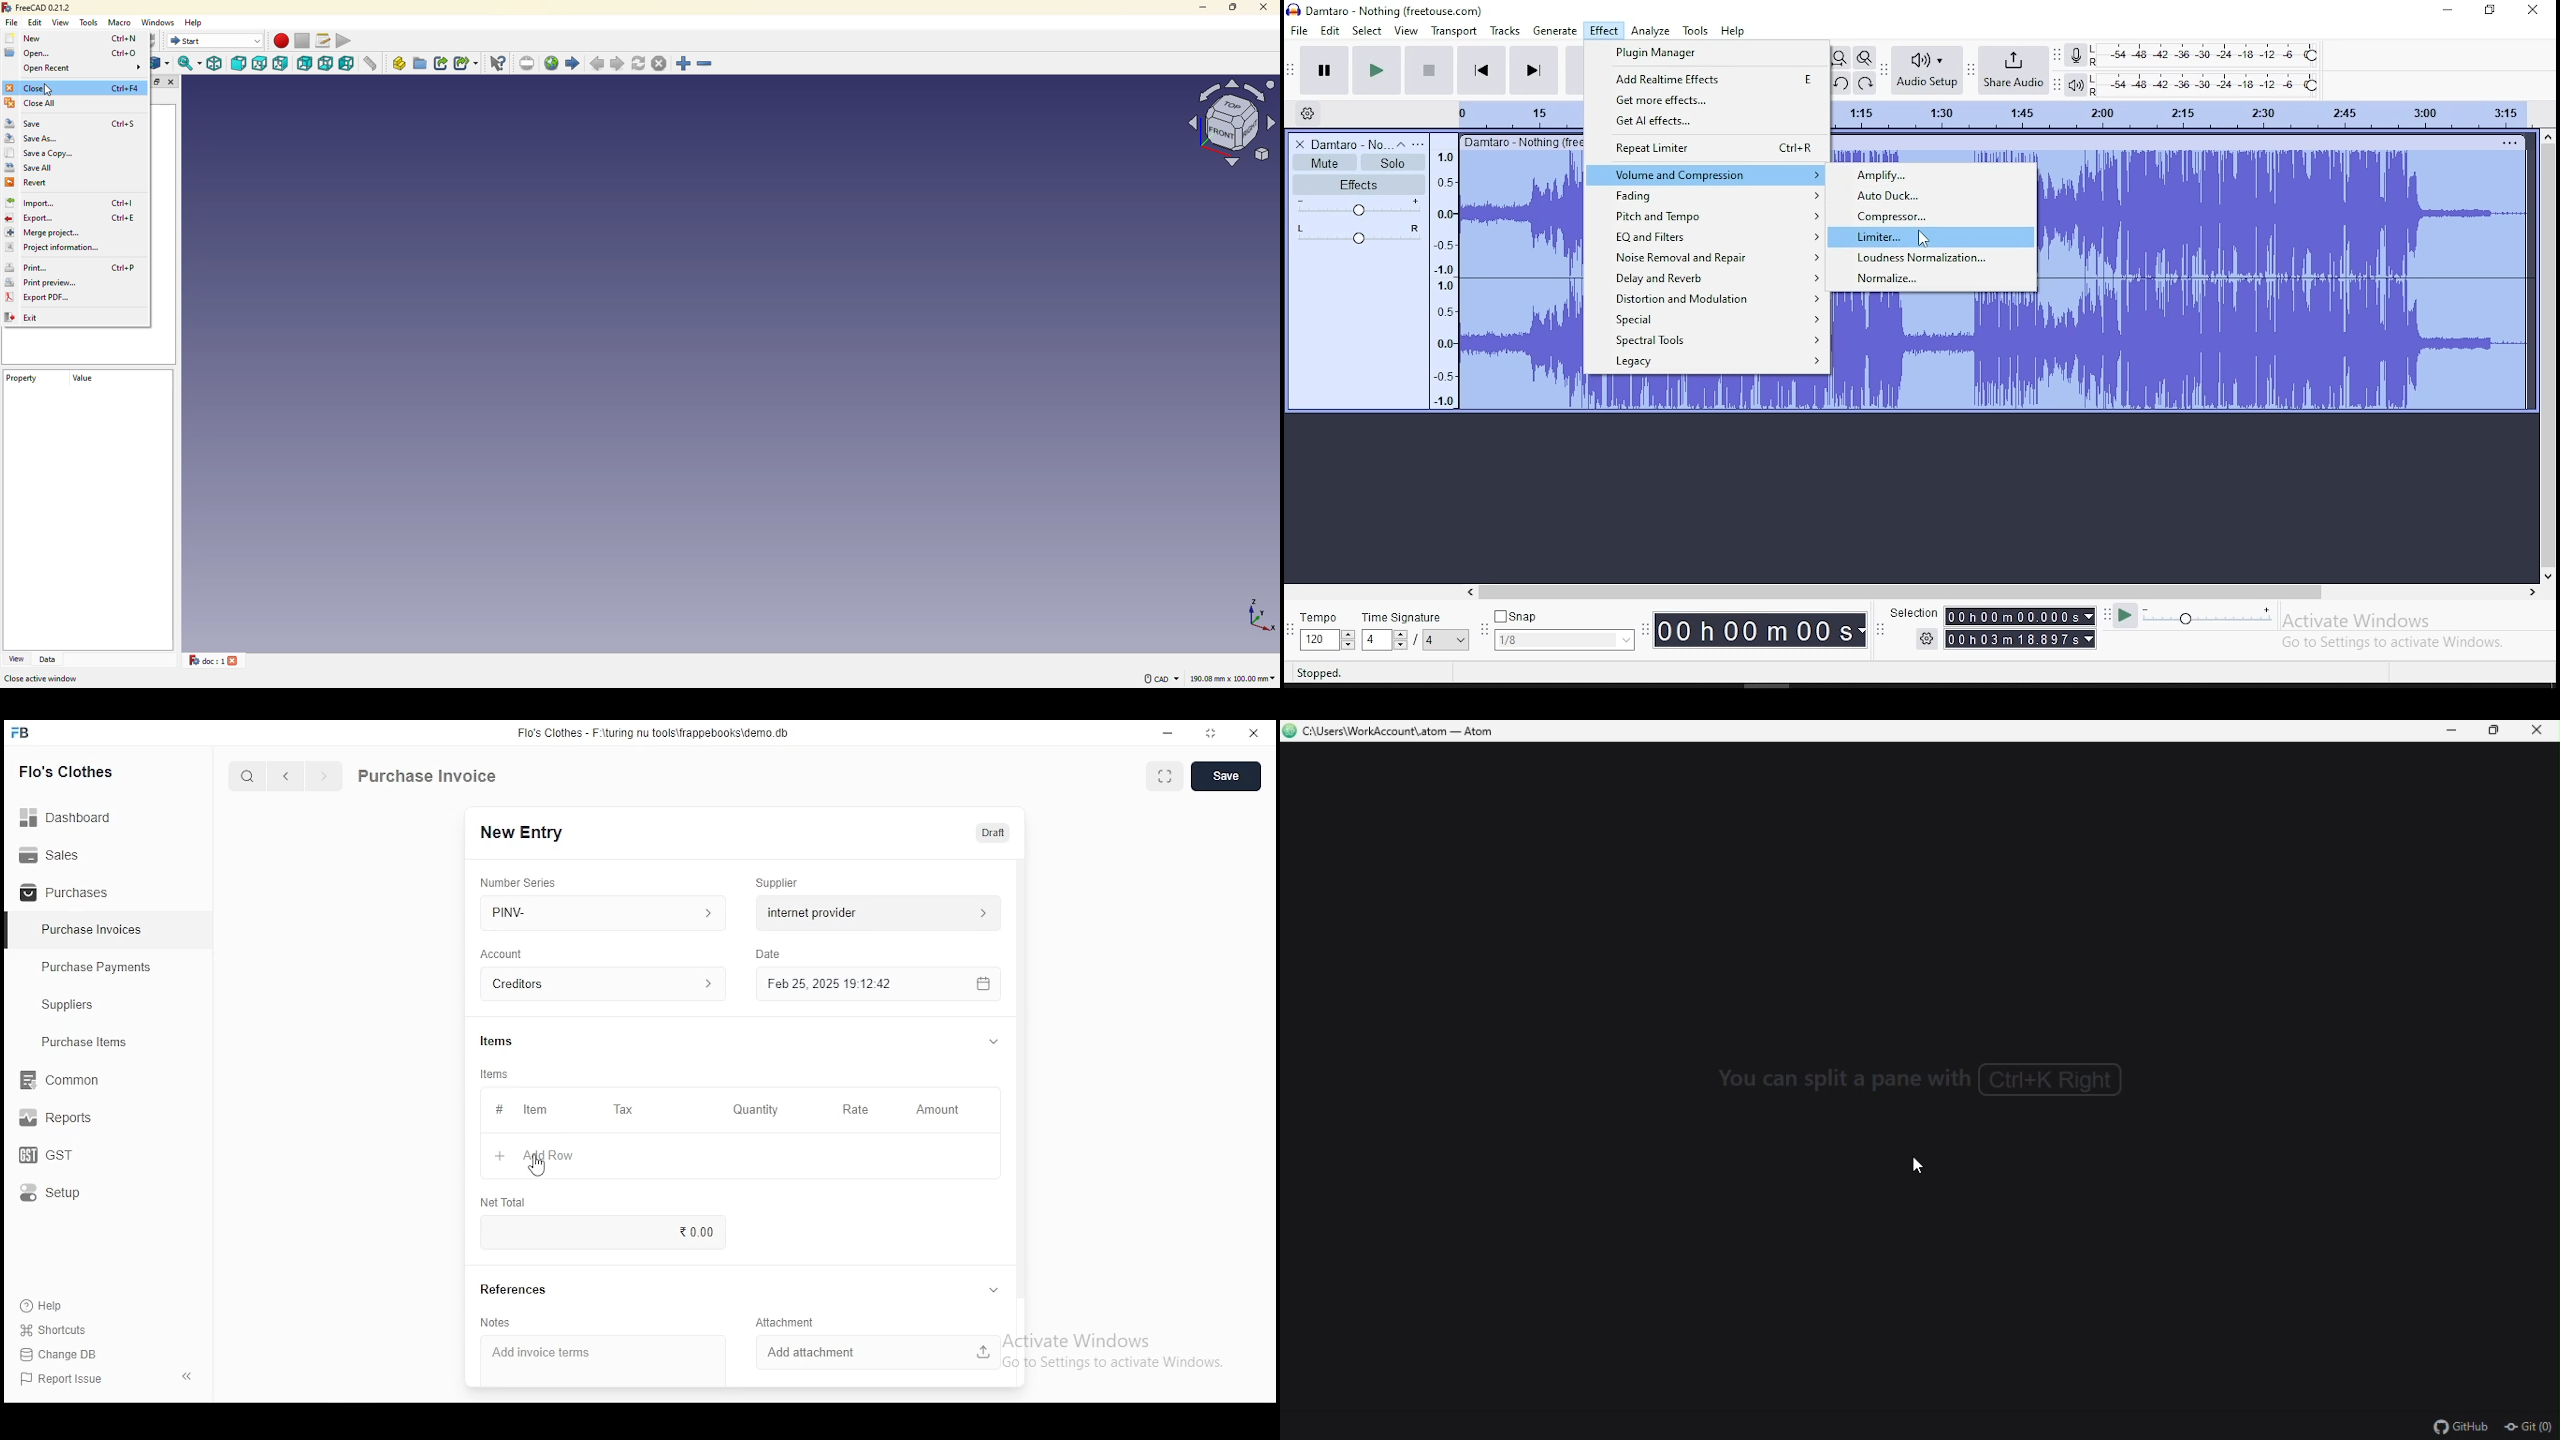 Image resolution: width=2576 pixels, height=1456 pixels. I want to click on playback speed, so click(2193, 618).